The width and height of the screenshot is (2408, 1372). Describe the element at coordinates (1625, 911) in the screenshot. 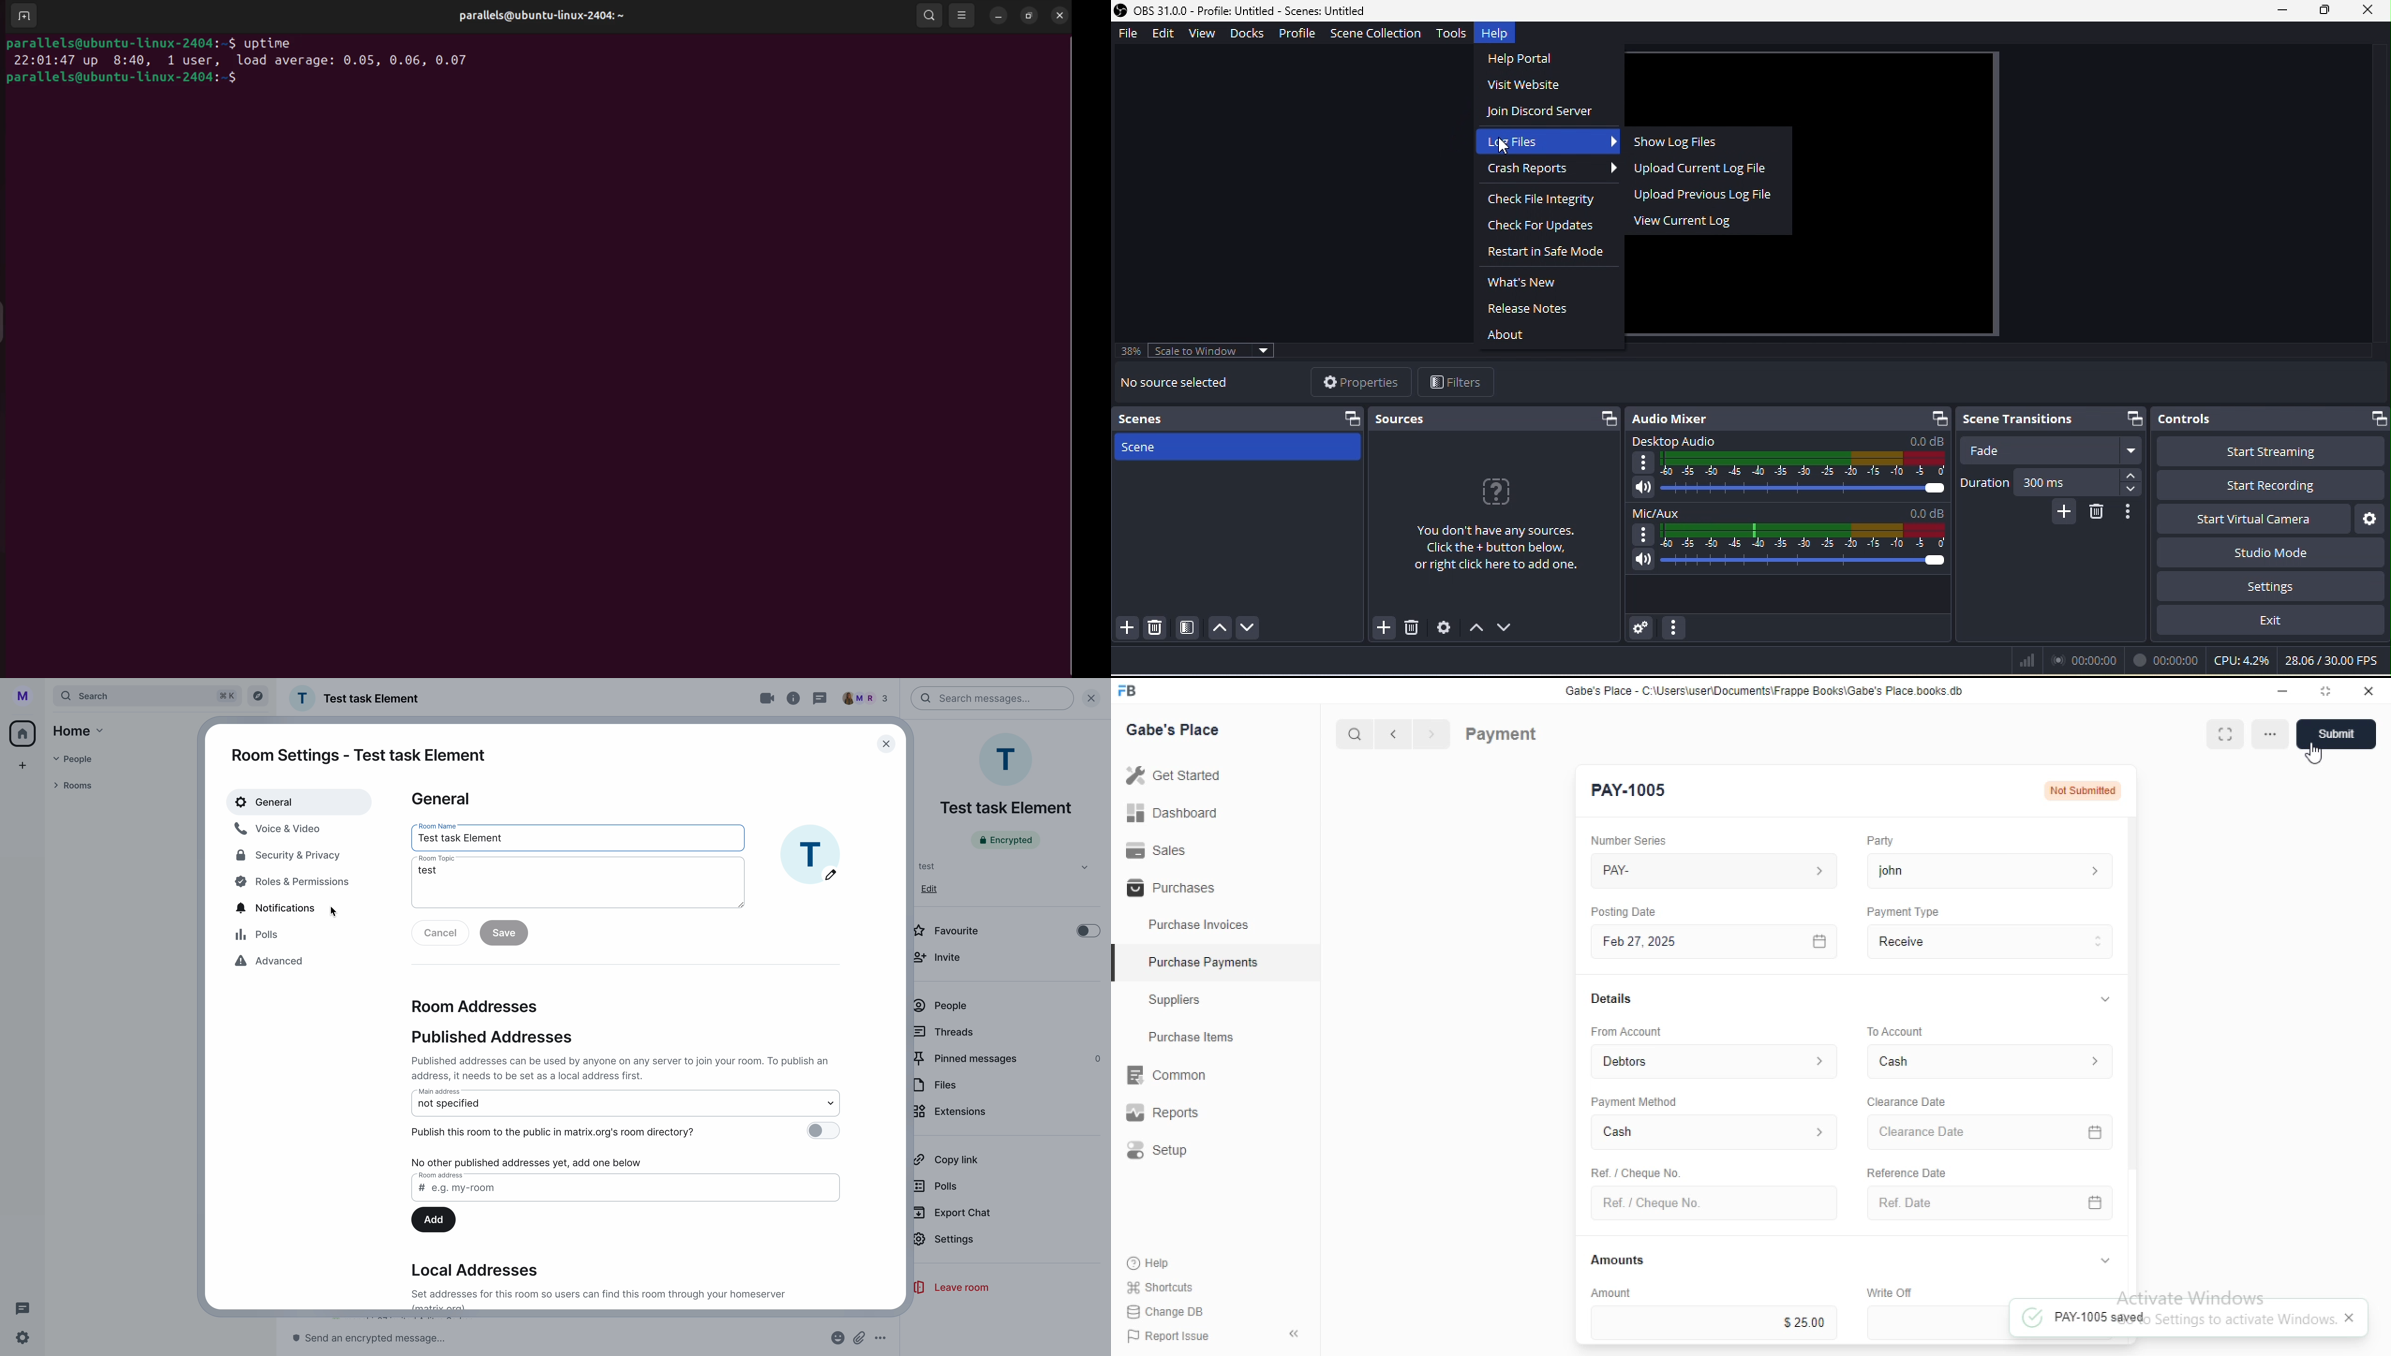

I see `Posting Date` at that location.